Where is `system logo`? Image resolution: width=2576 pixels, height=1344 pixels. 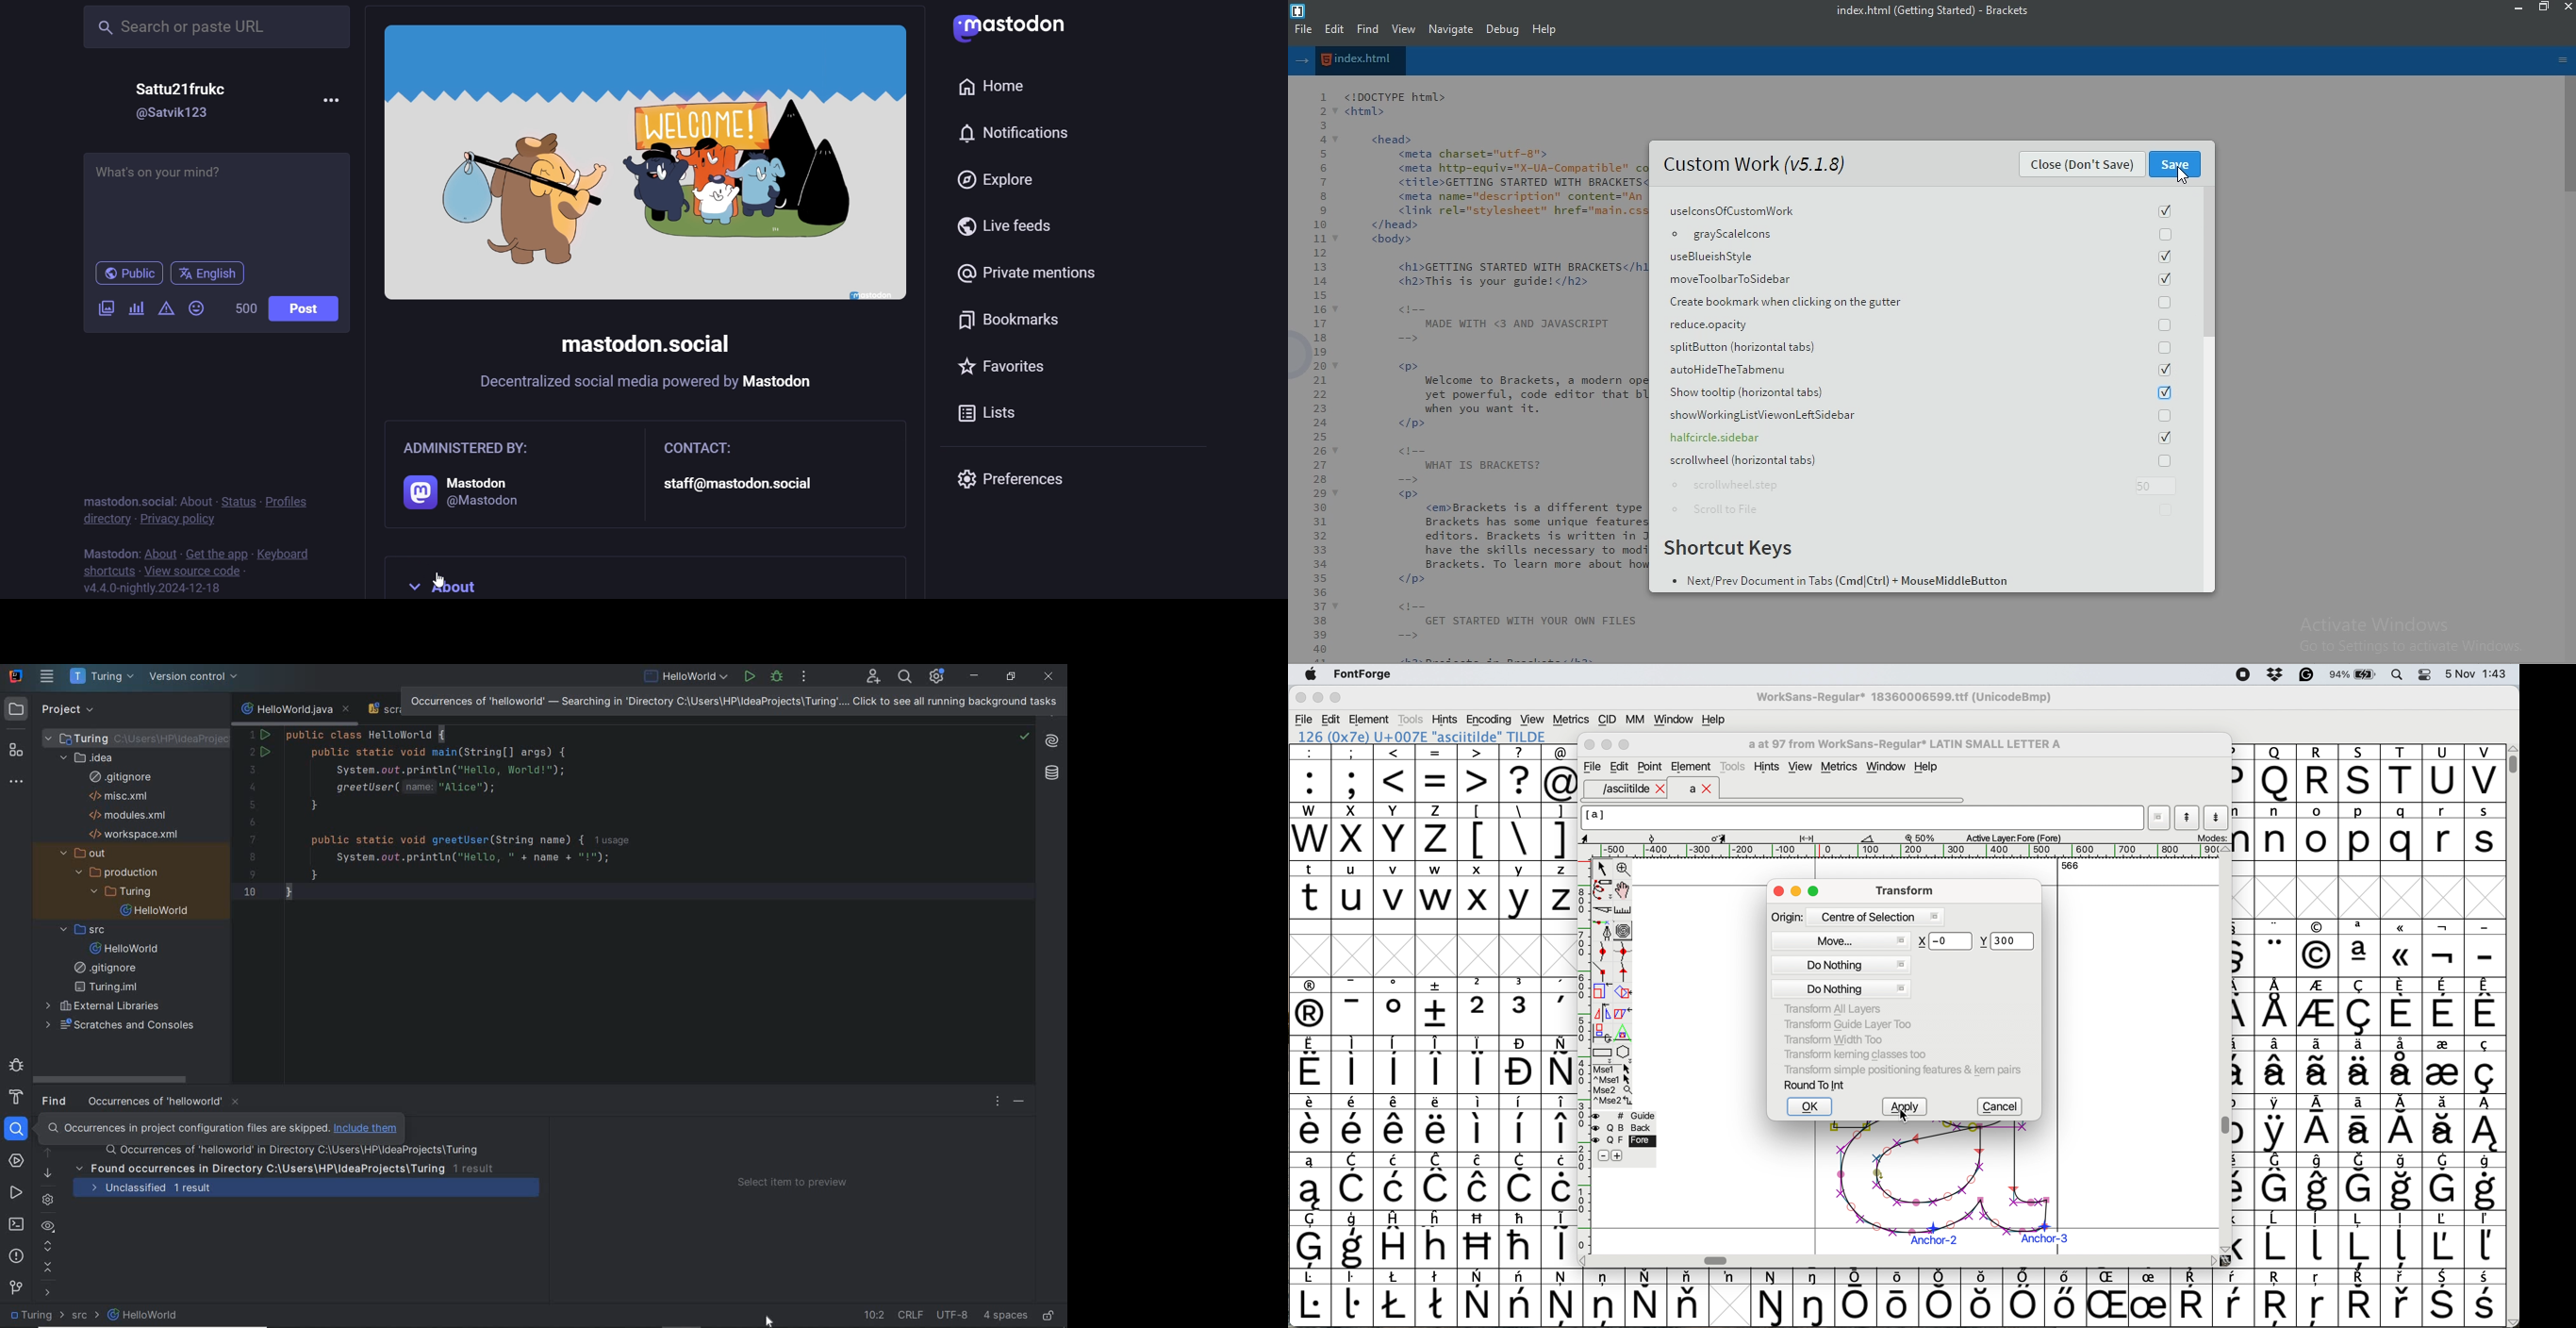 system logo is located at coordinates (1311, 675).